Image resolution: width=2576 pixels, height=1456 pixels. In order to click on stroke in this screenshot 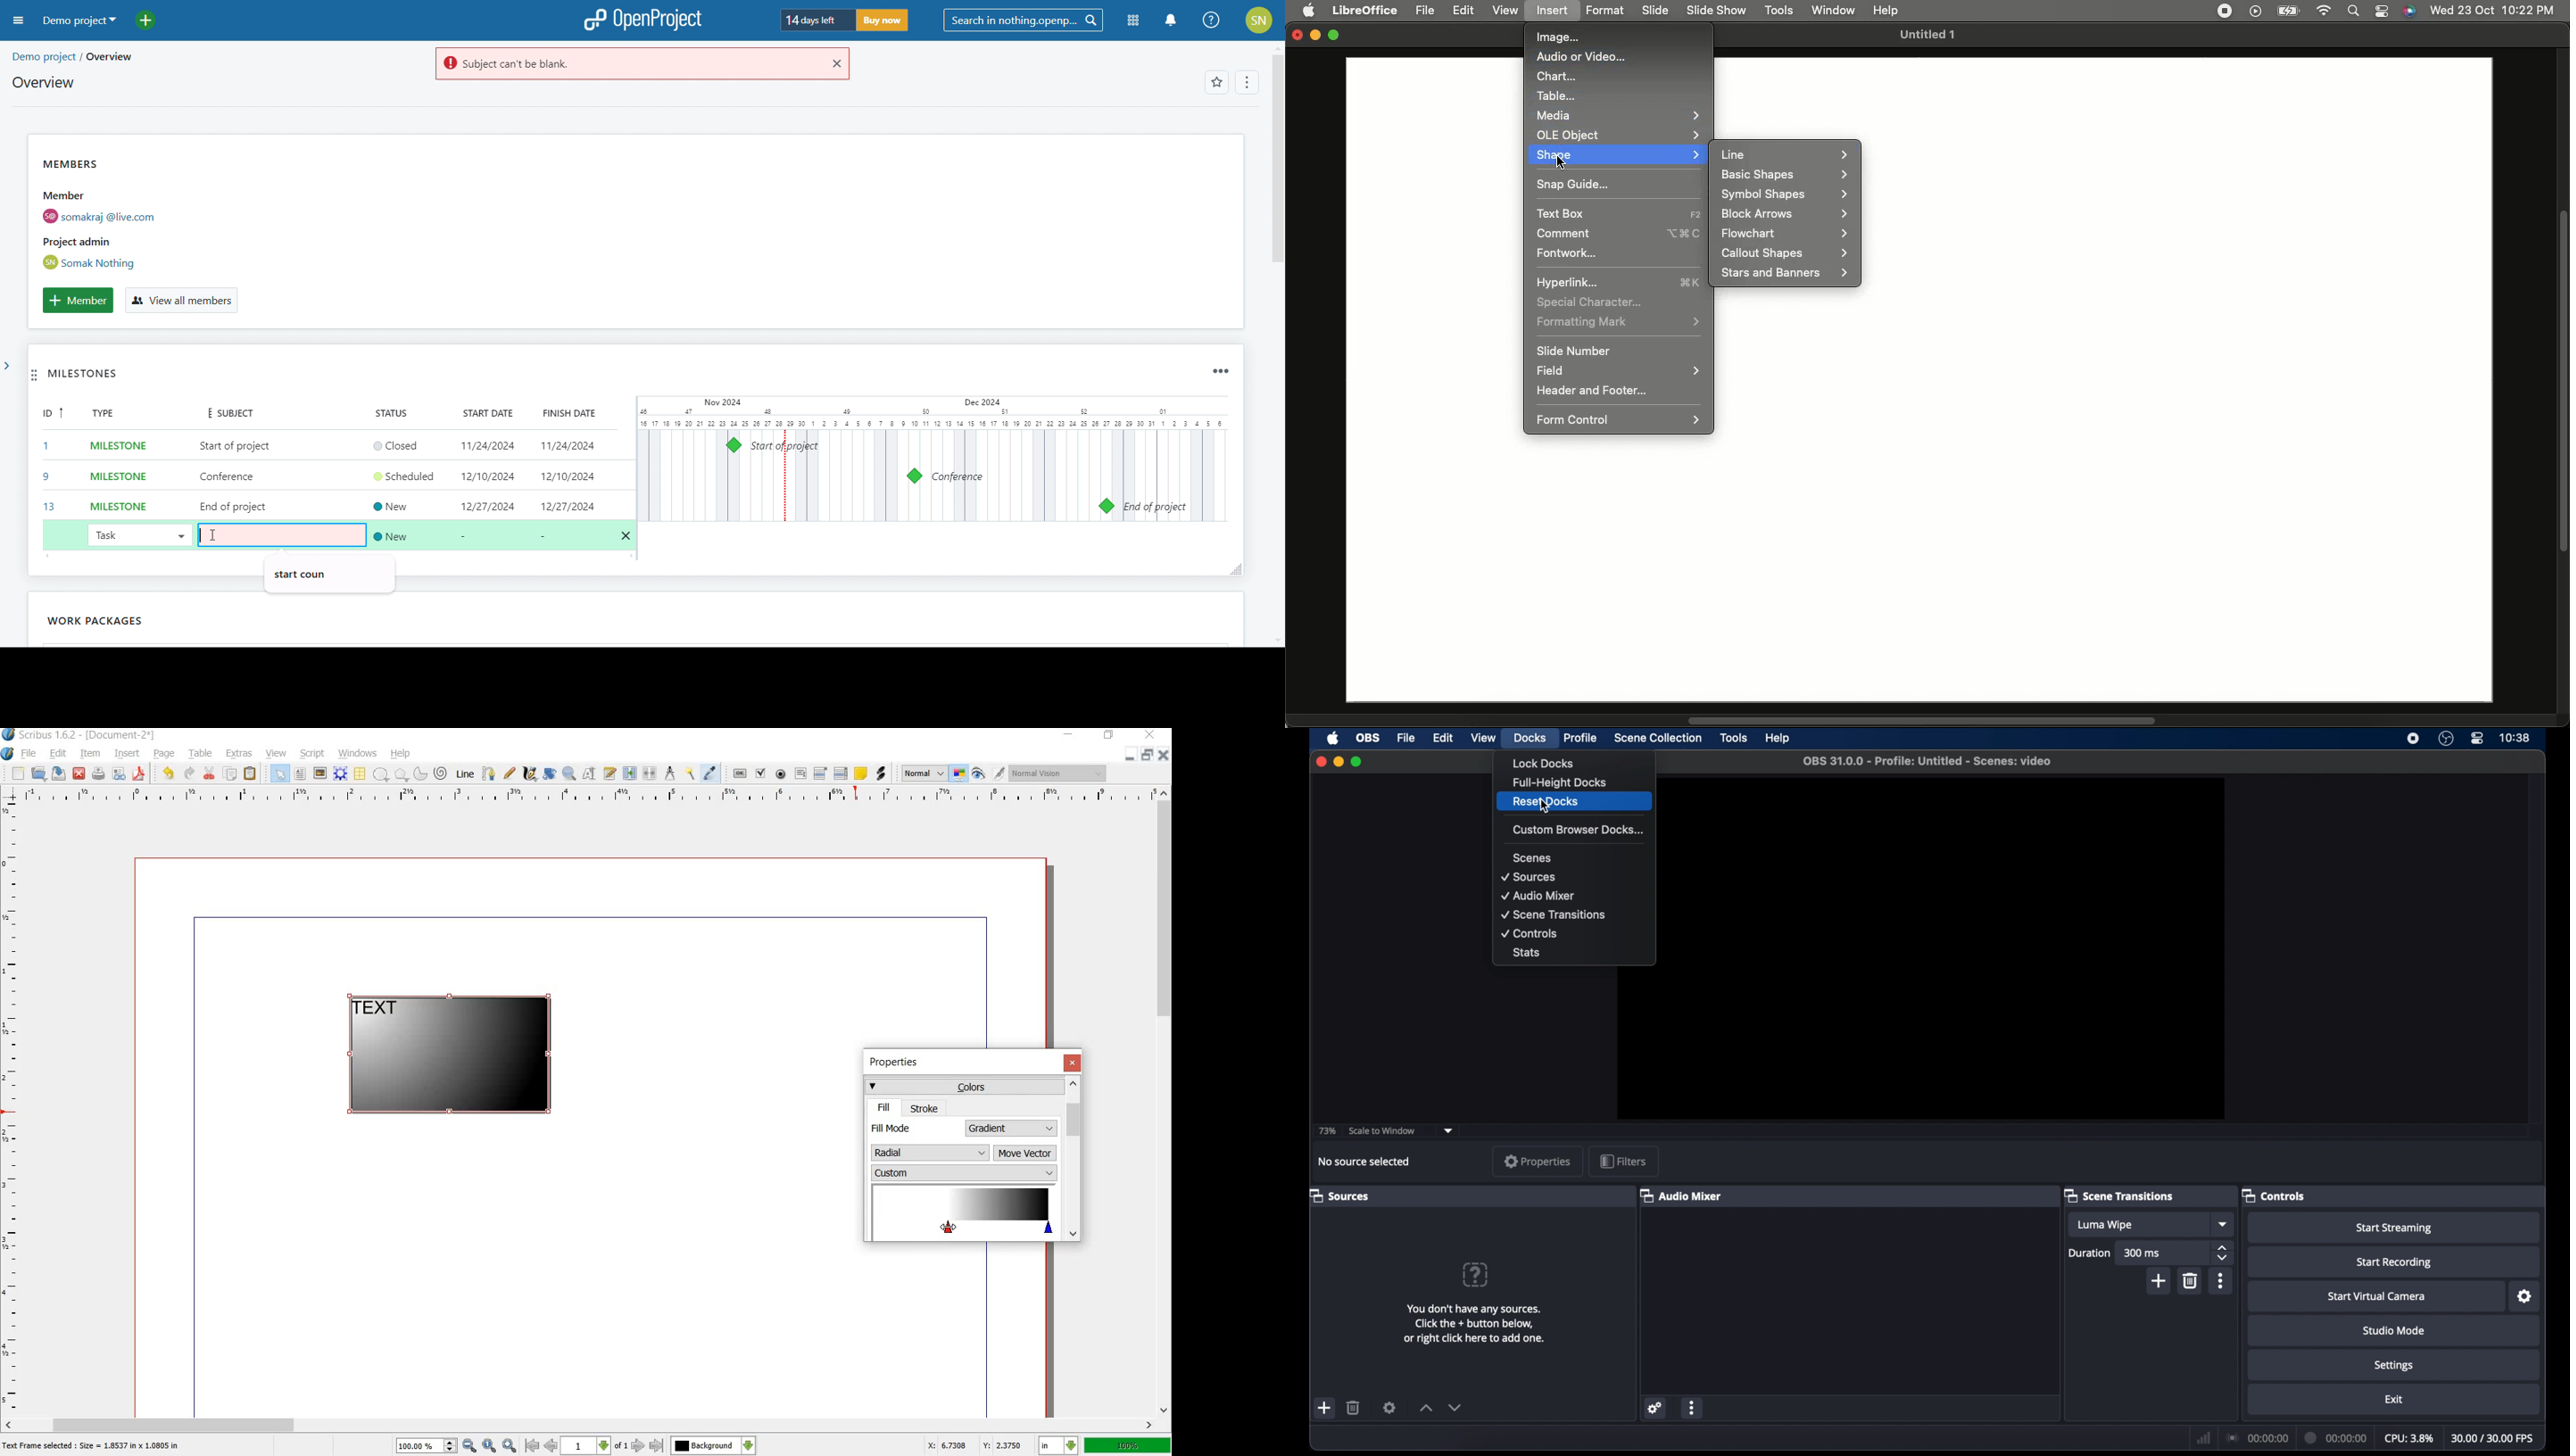, I will do `click(925, 1108)`.